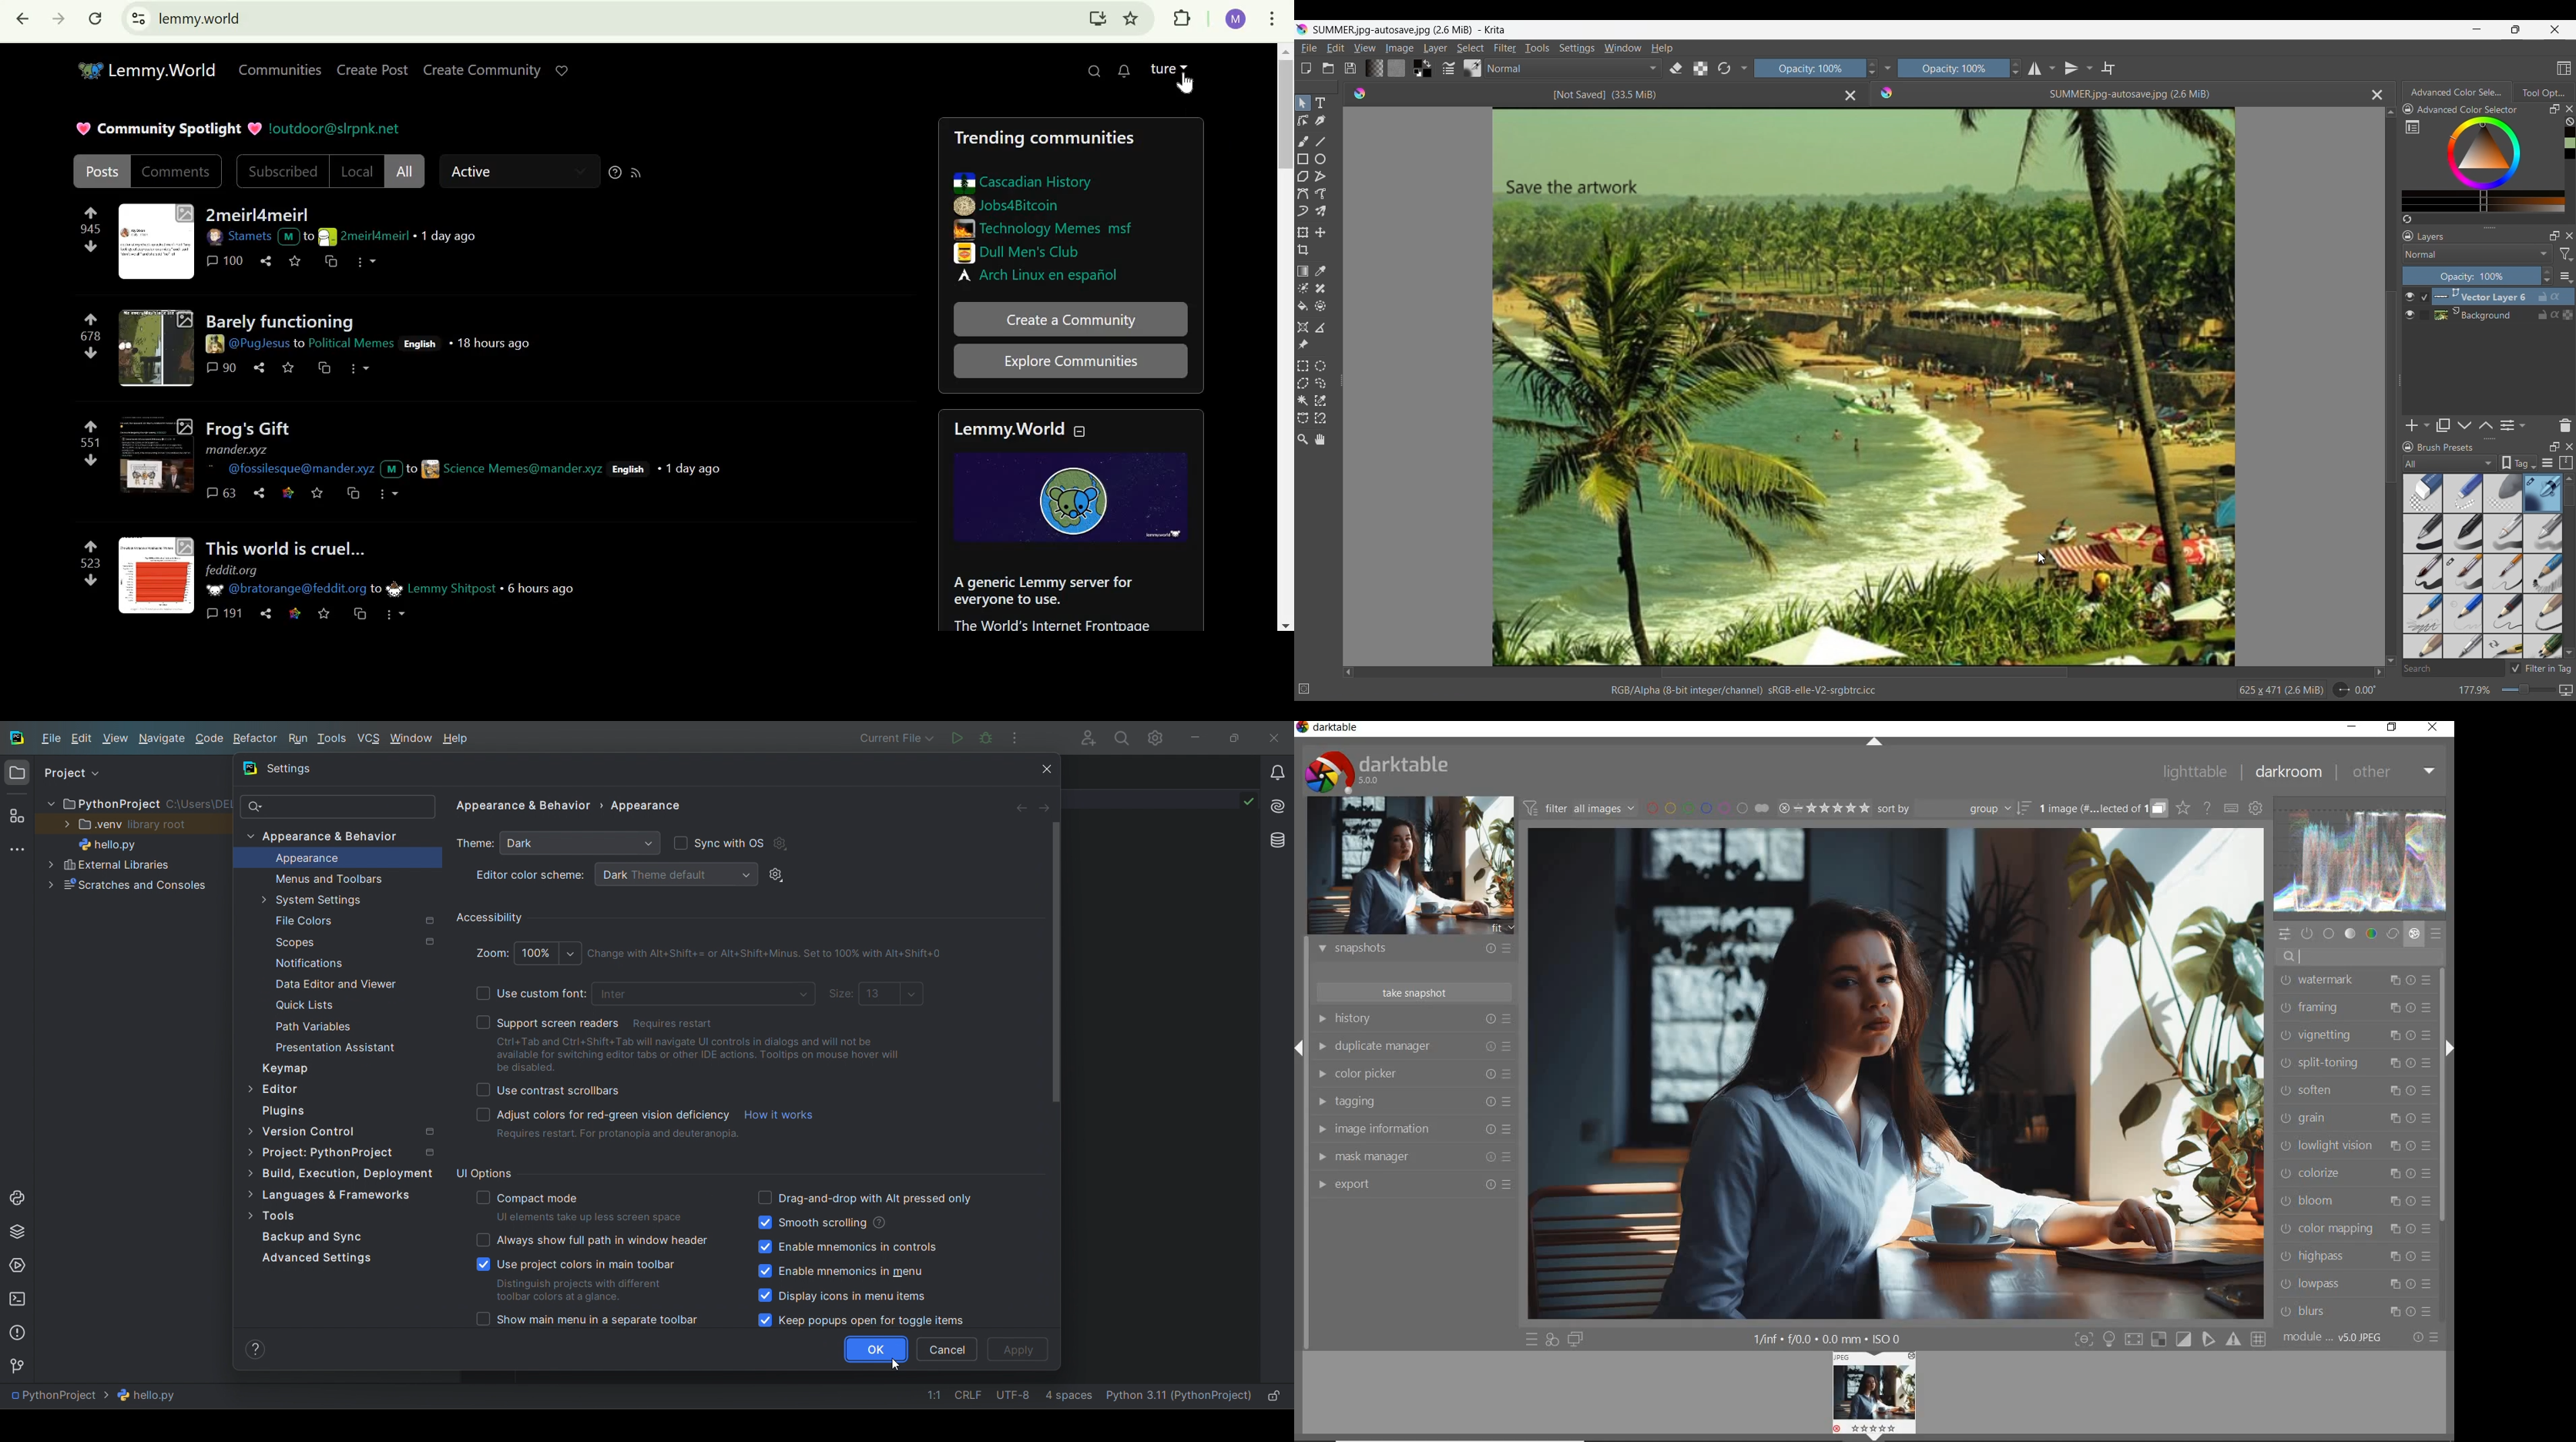  I want to click on Current tab, so click(2454, 91).